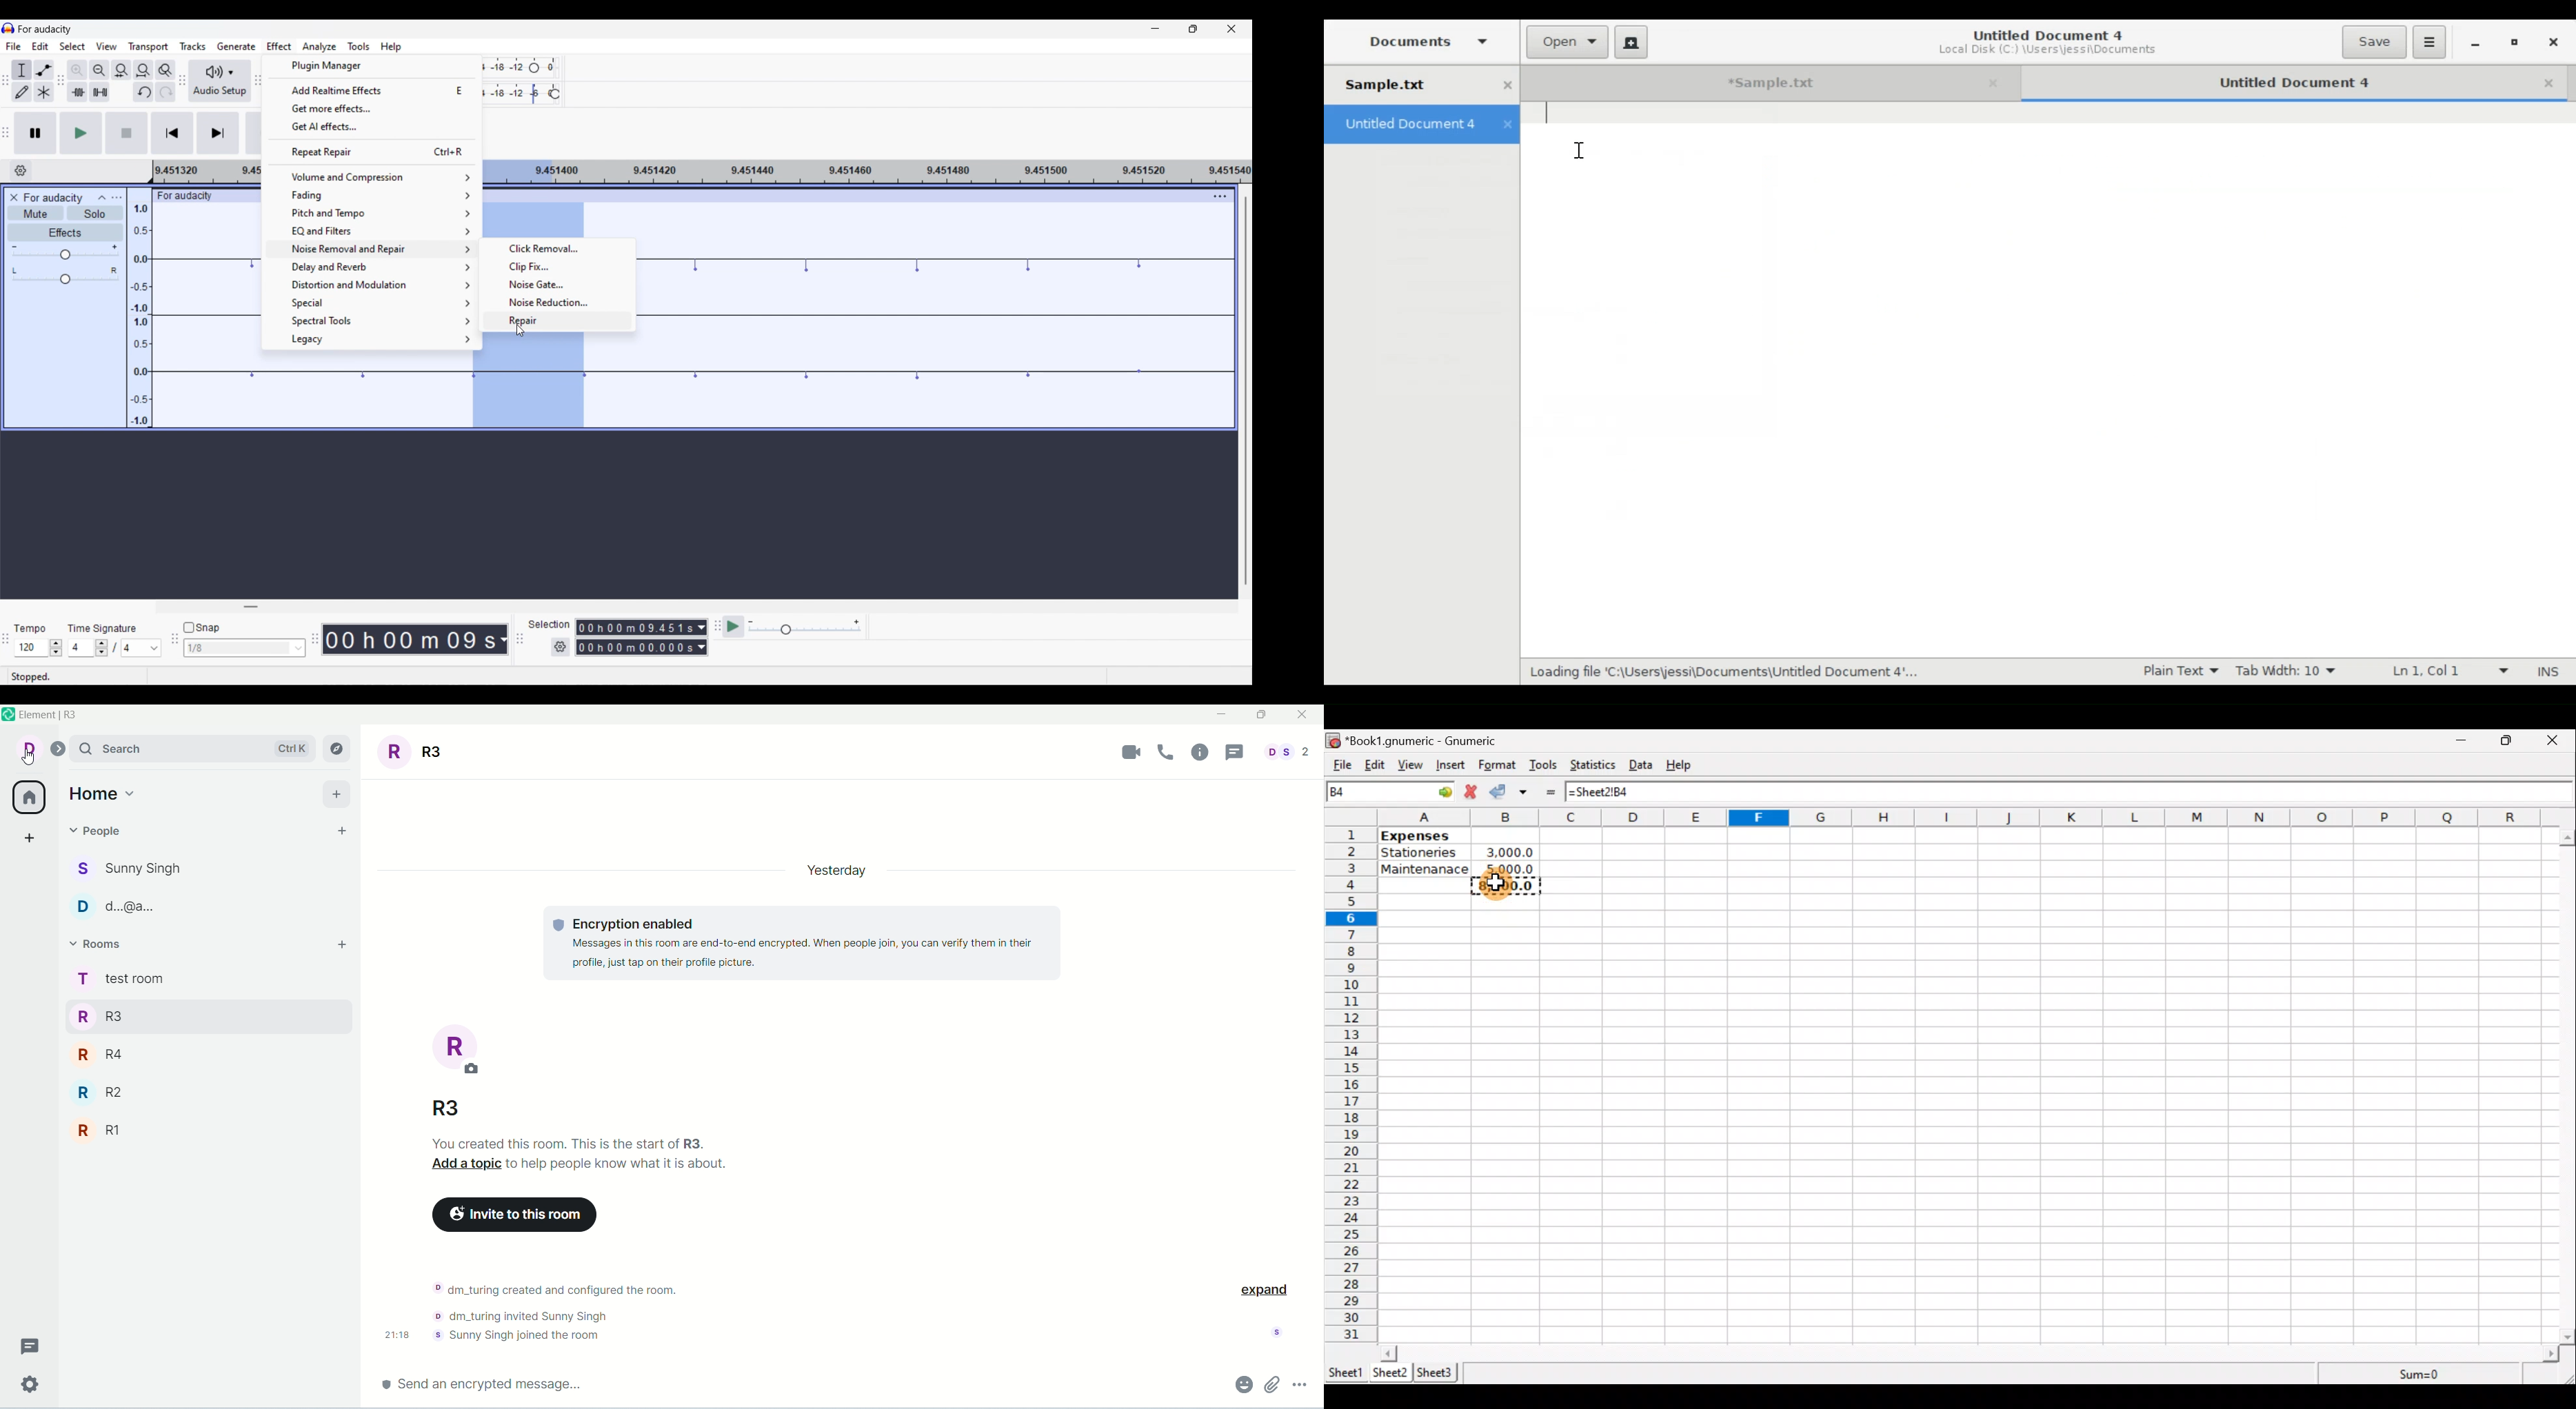 The image size is (2576, 1428). Describe the element at coordinates (1414, 765) in the screenshot. I see `View` at that location.